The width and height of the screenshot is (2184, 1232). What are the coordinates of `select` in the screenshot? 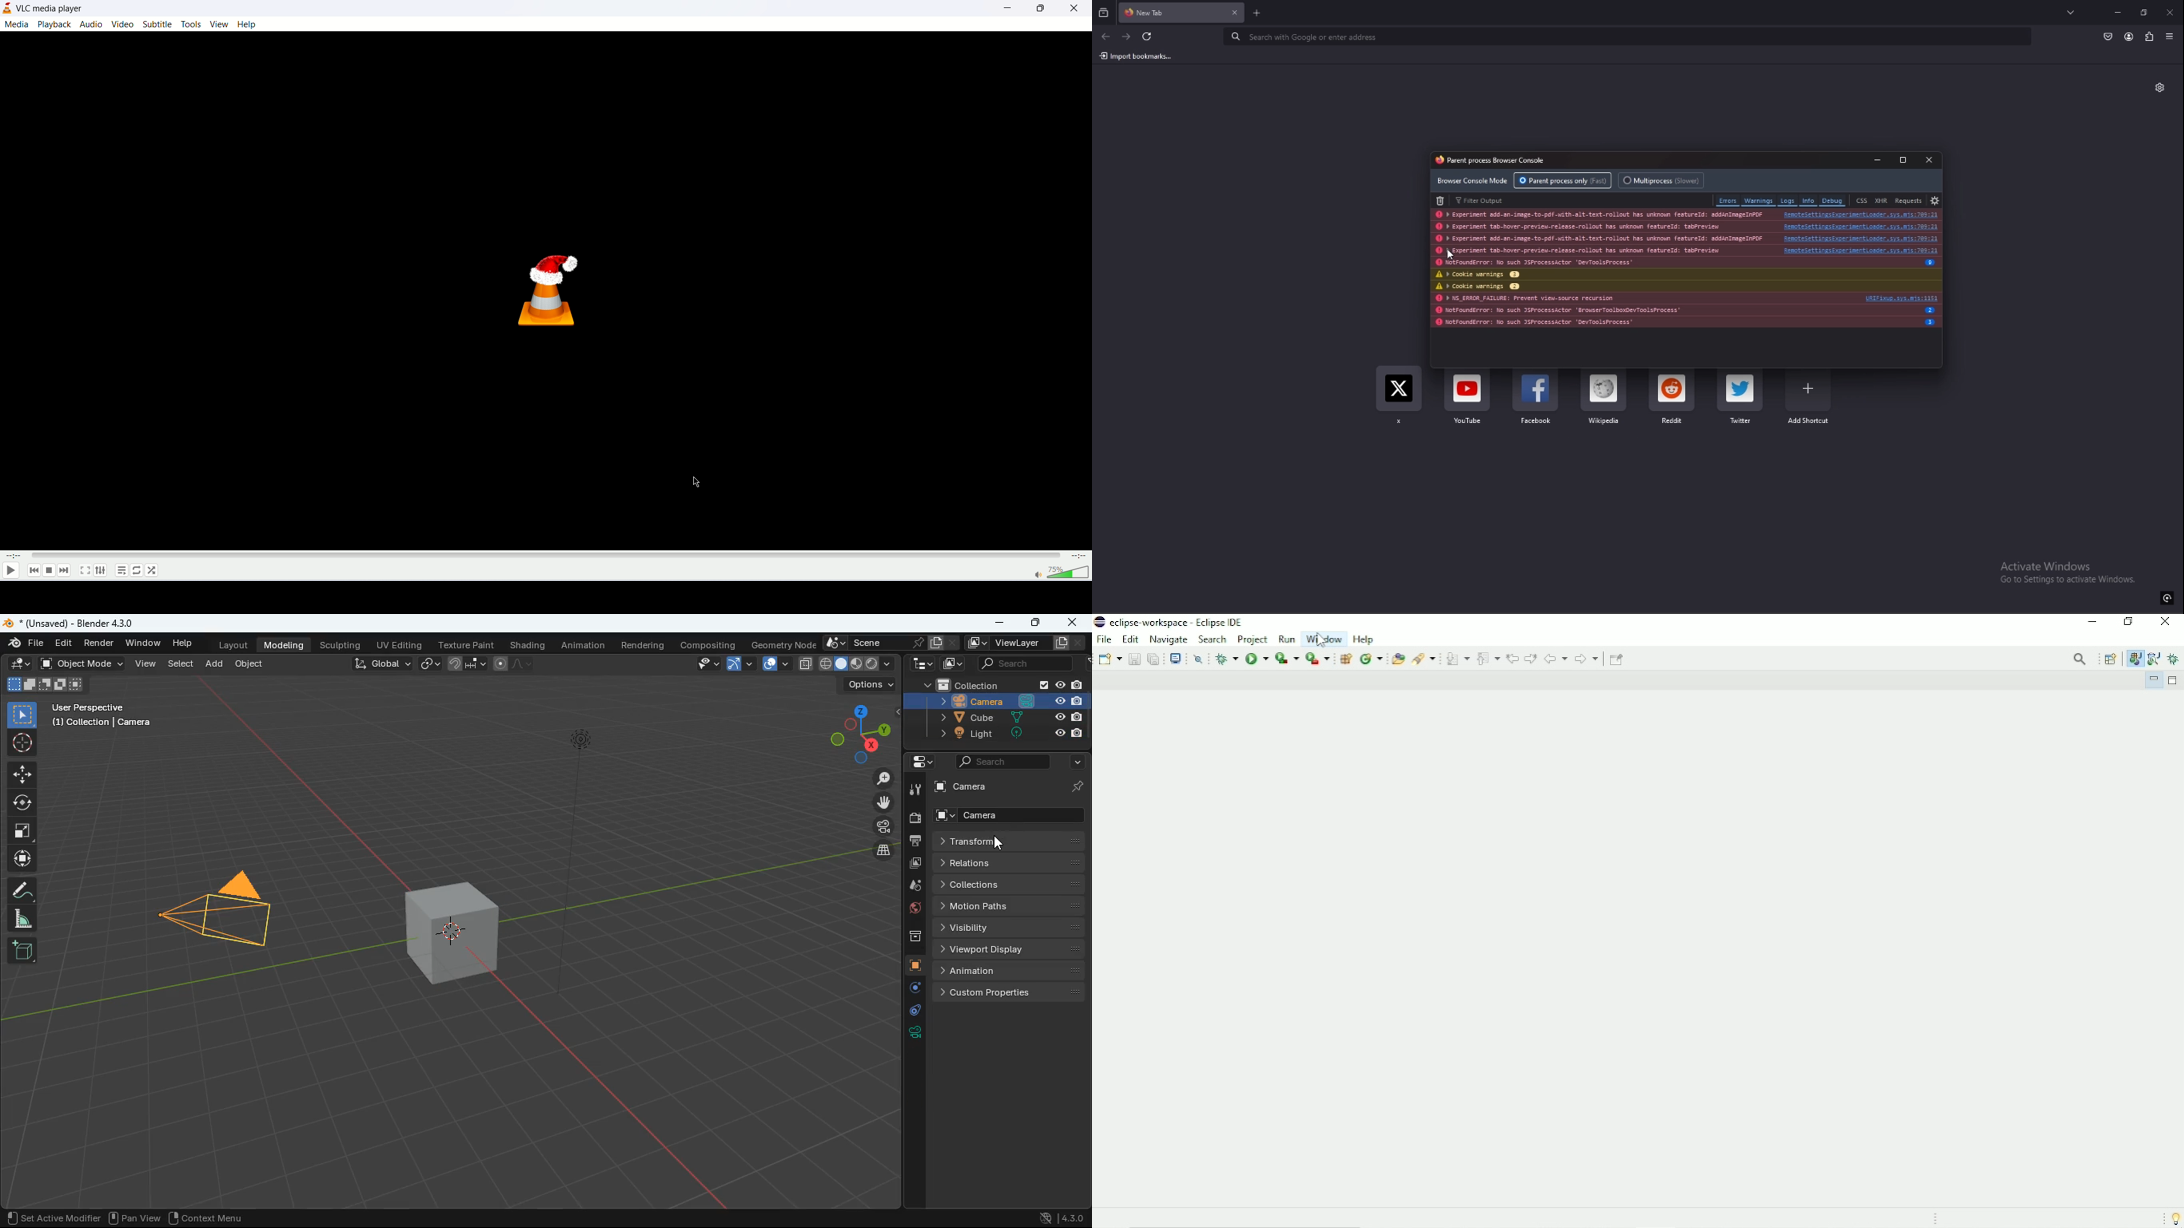 It's located at (22, 715).